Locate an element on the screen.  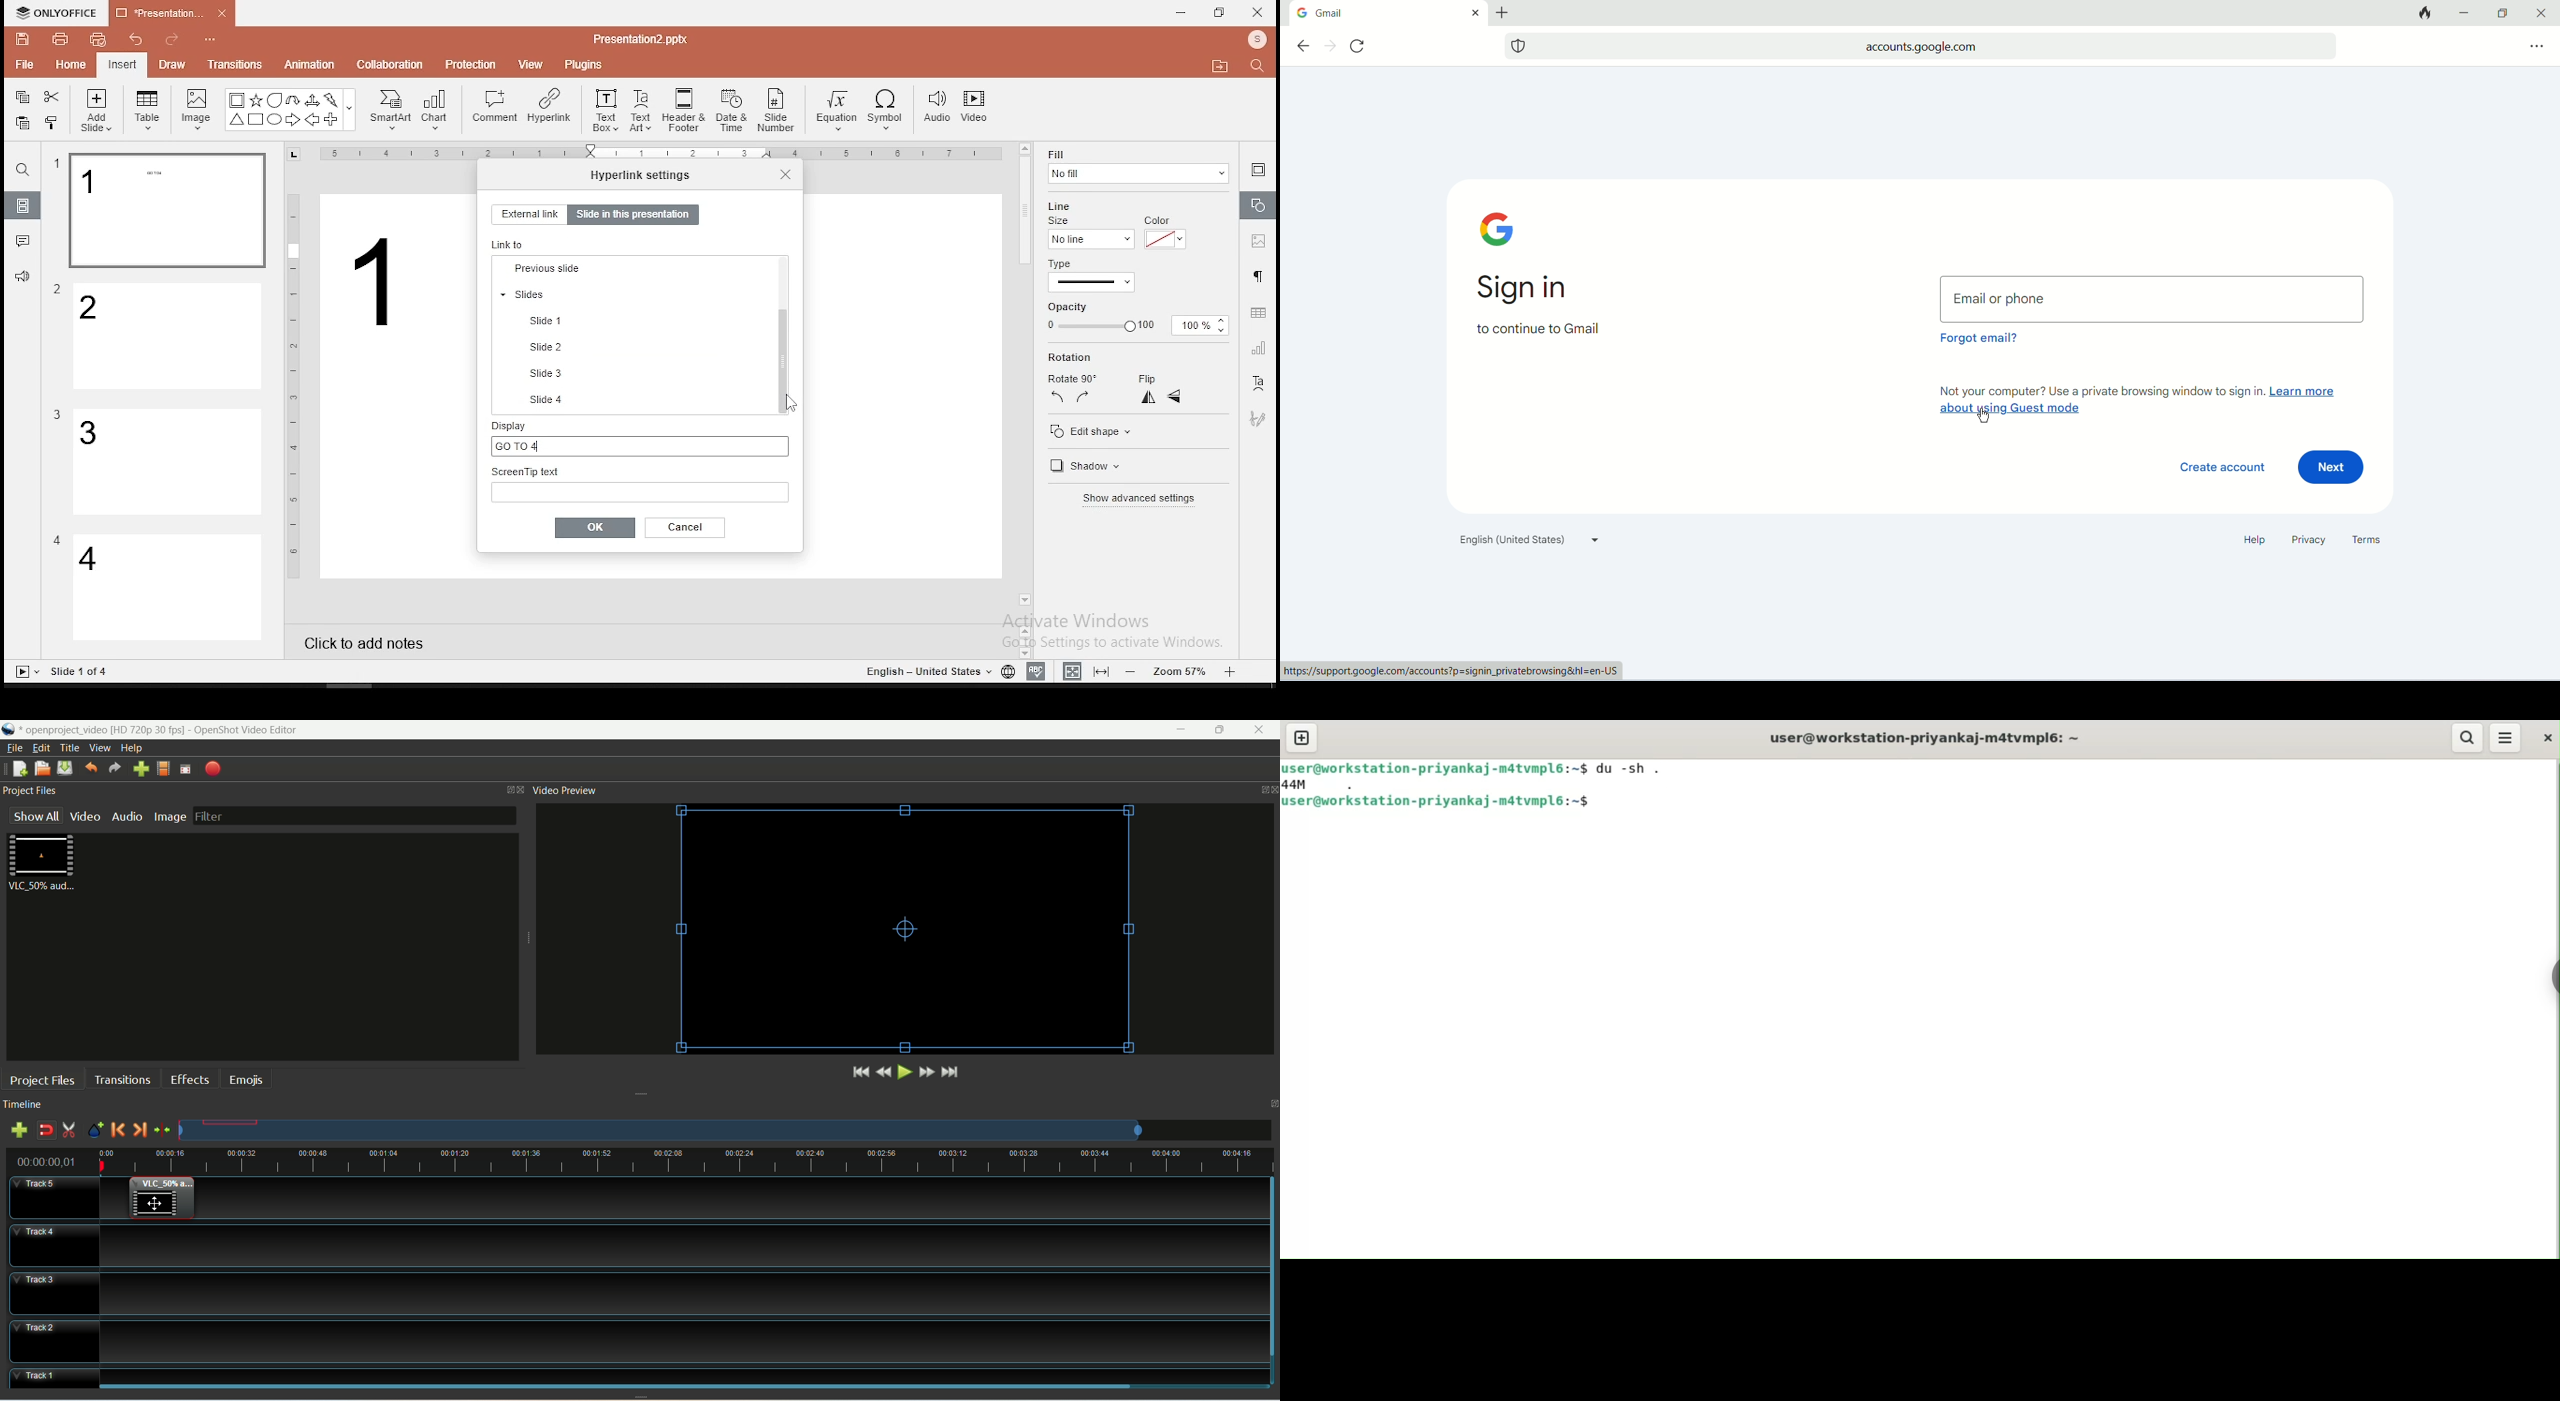
Arrow Left is located at coordinates (312, 120).